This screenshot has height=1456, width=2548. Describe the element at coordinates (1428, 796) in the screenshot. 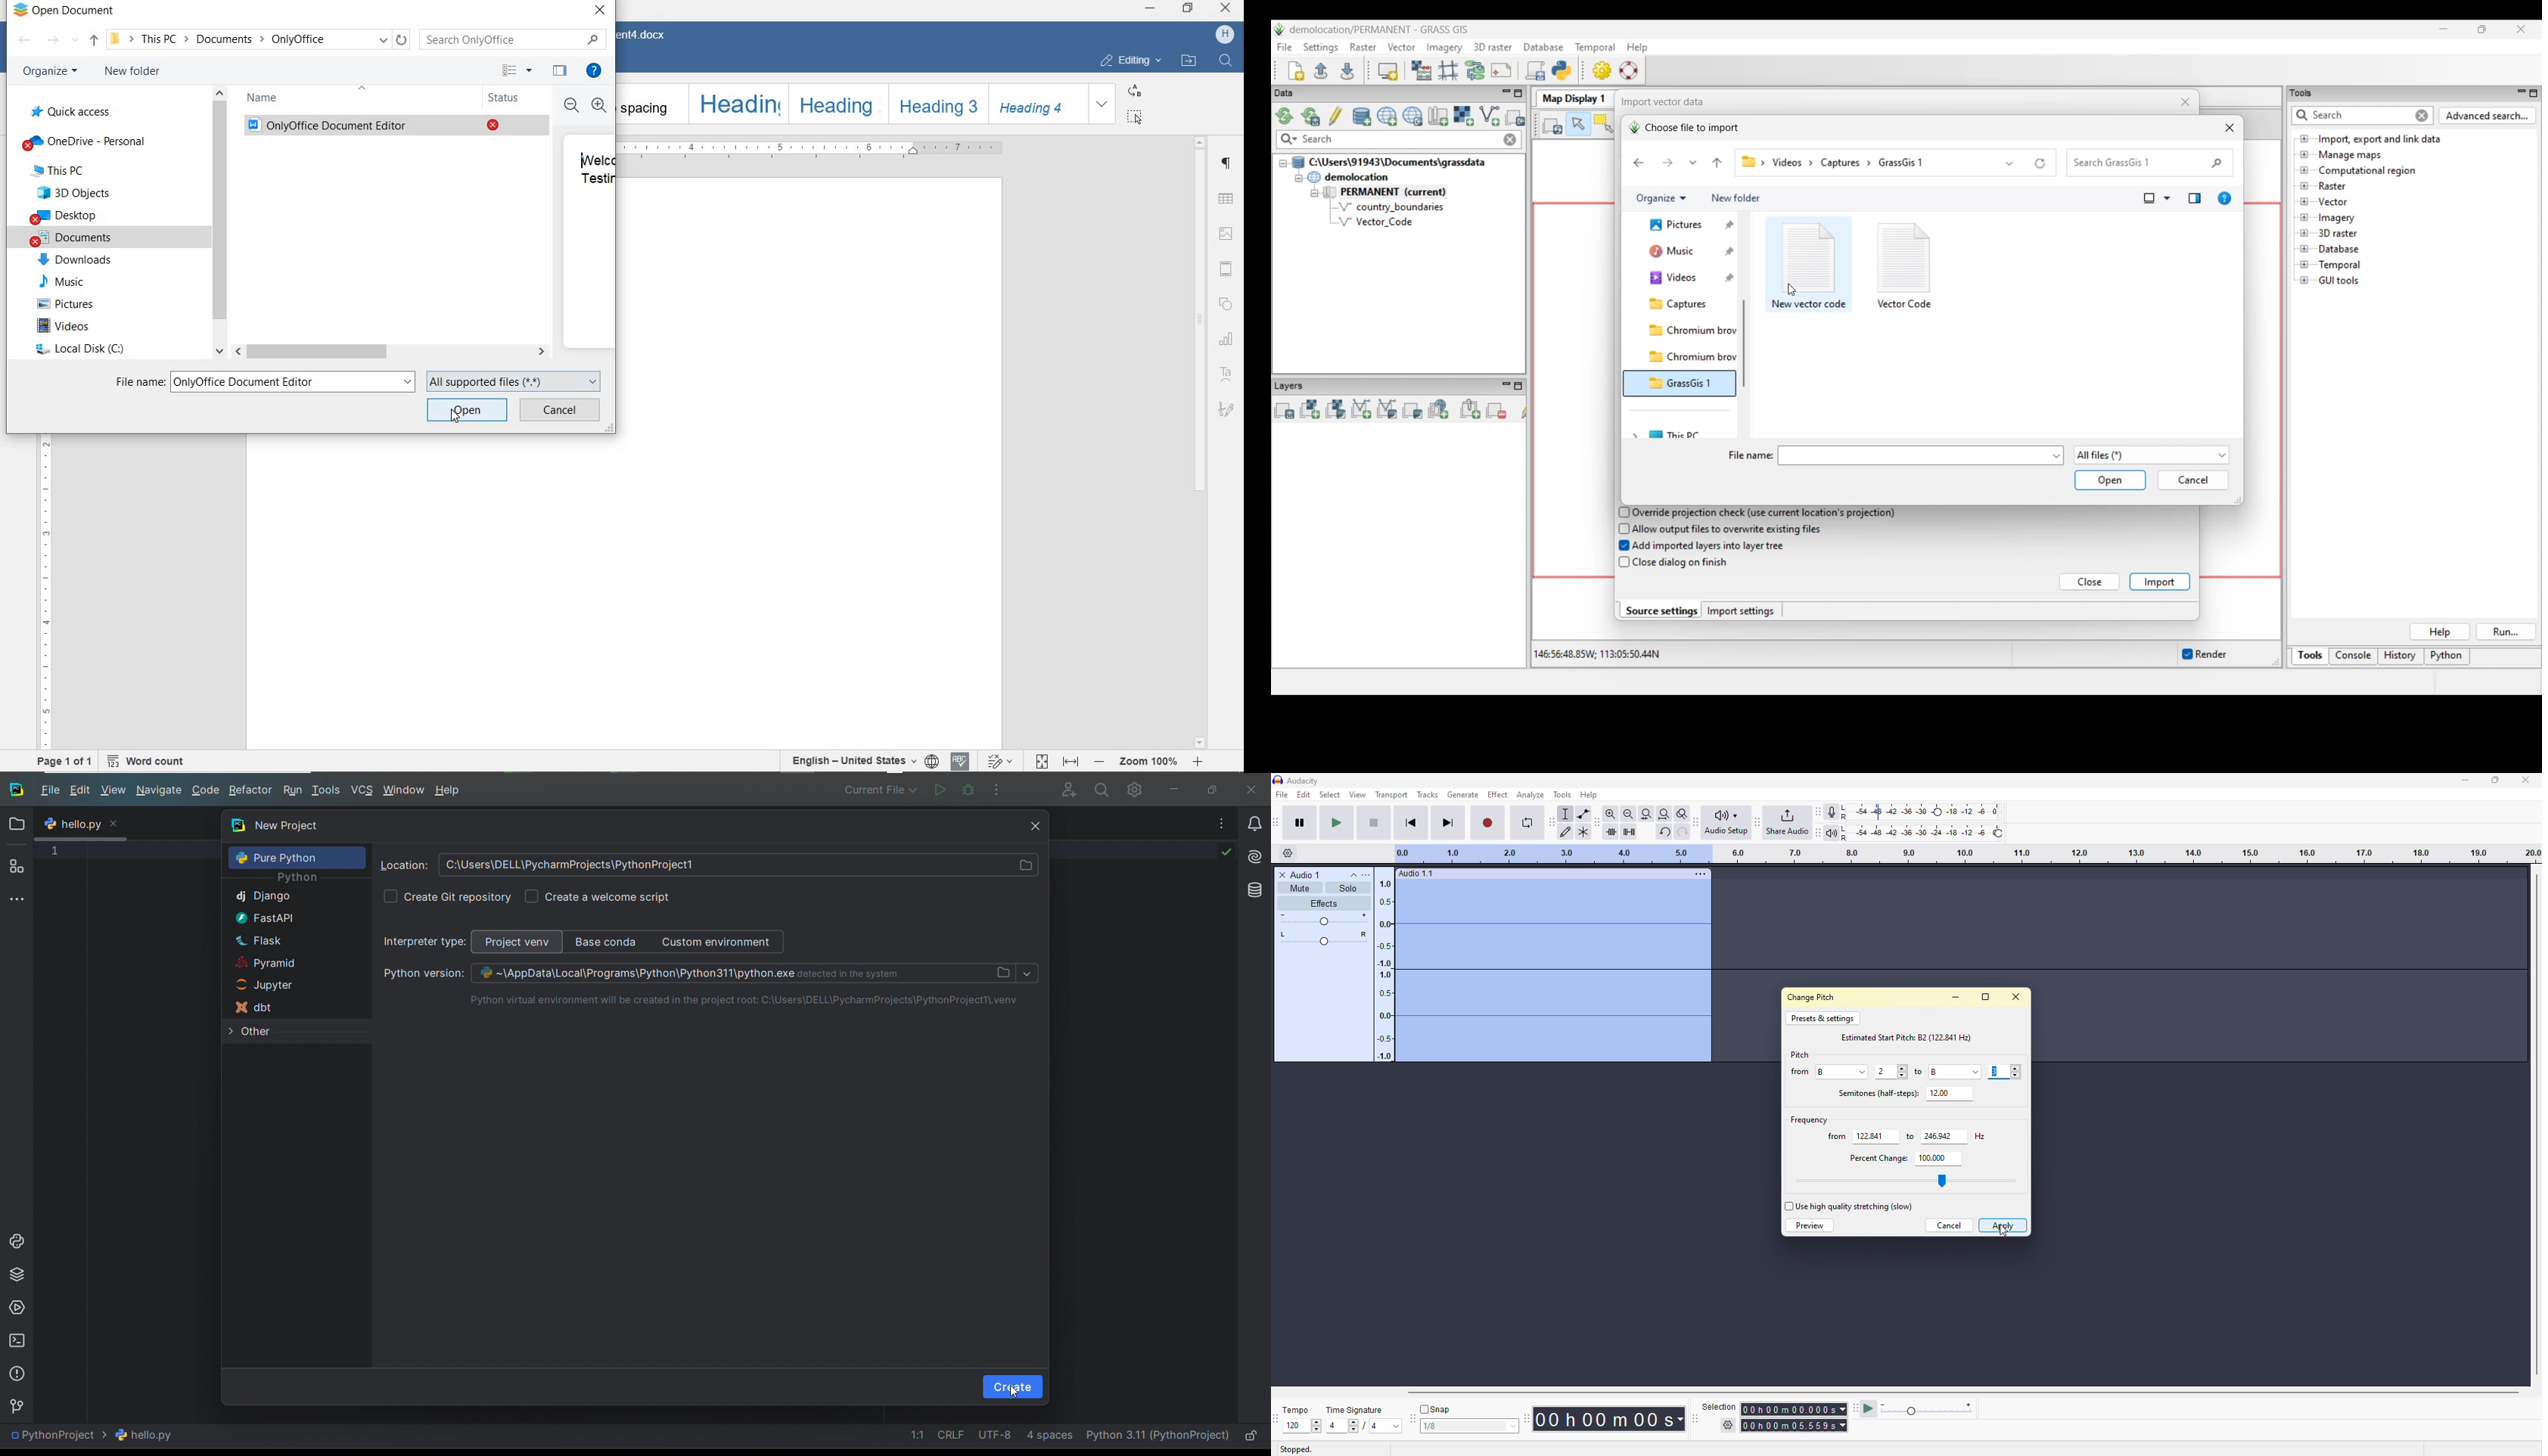

I see `tracks` at that location.